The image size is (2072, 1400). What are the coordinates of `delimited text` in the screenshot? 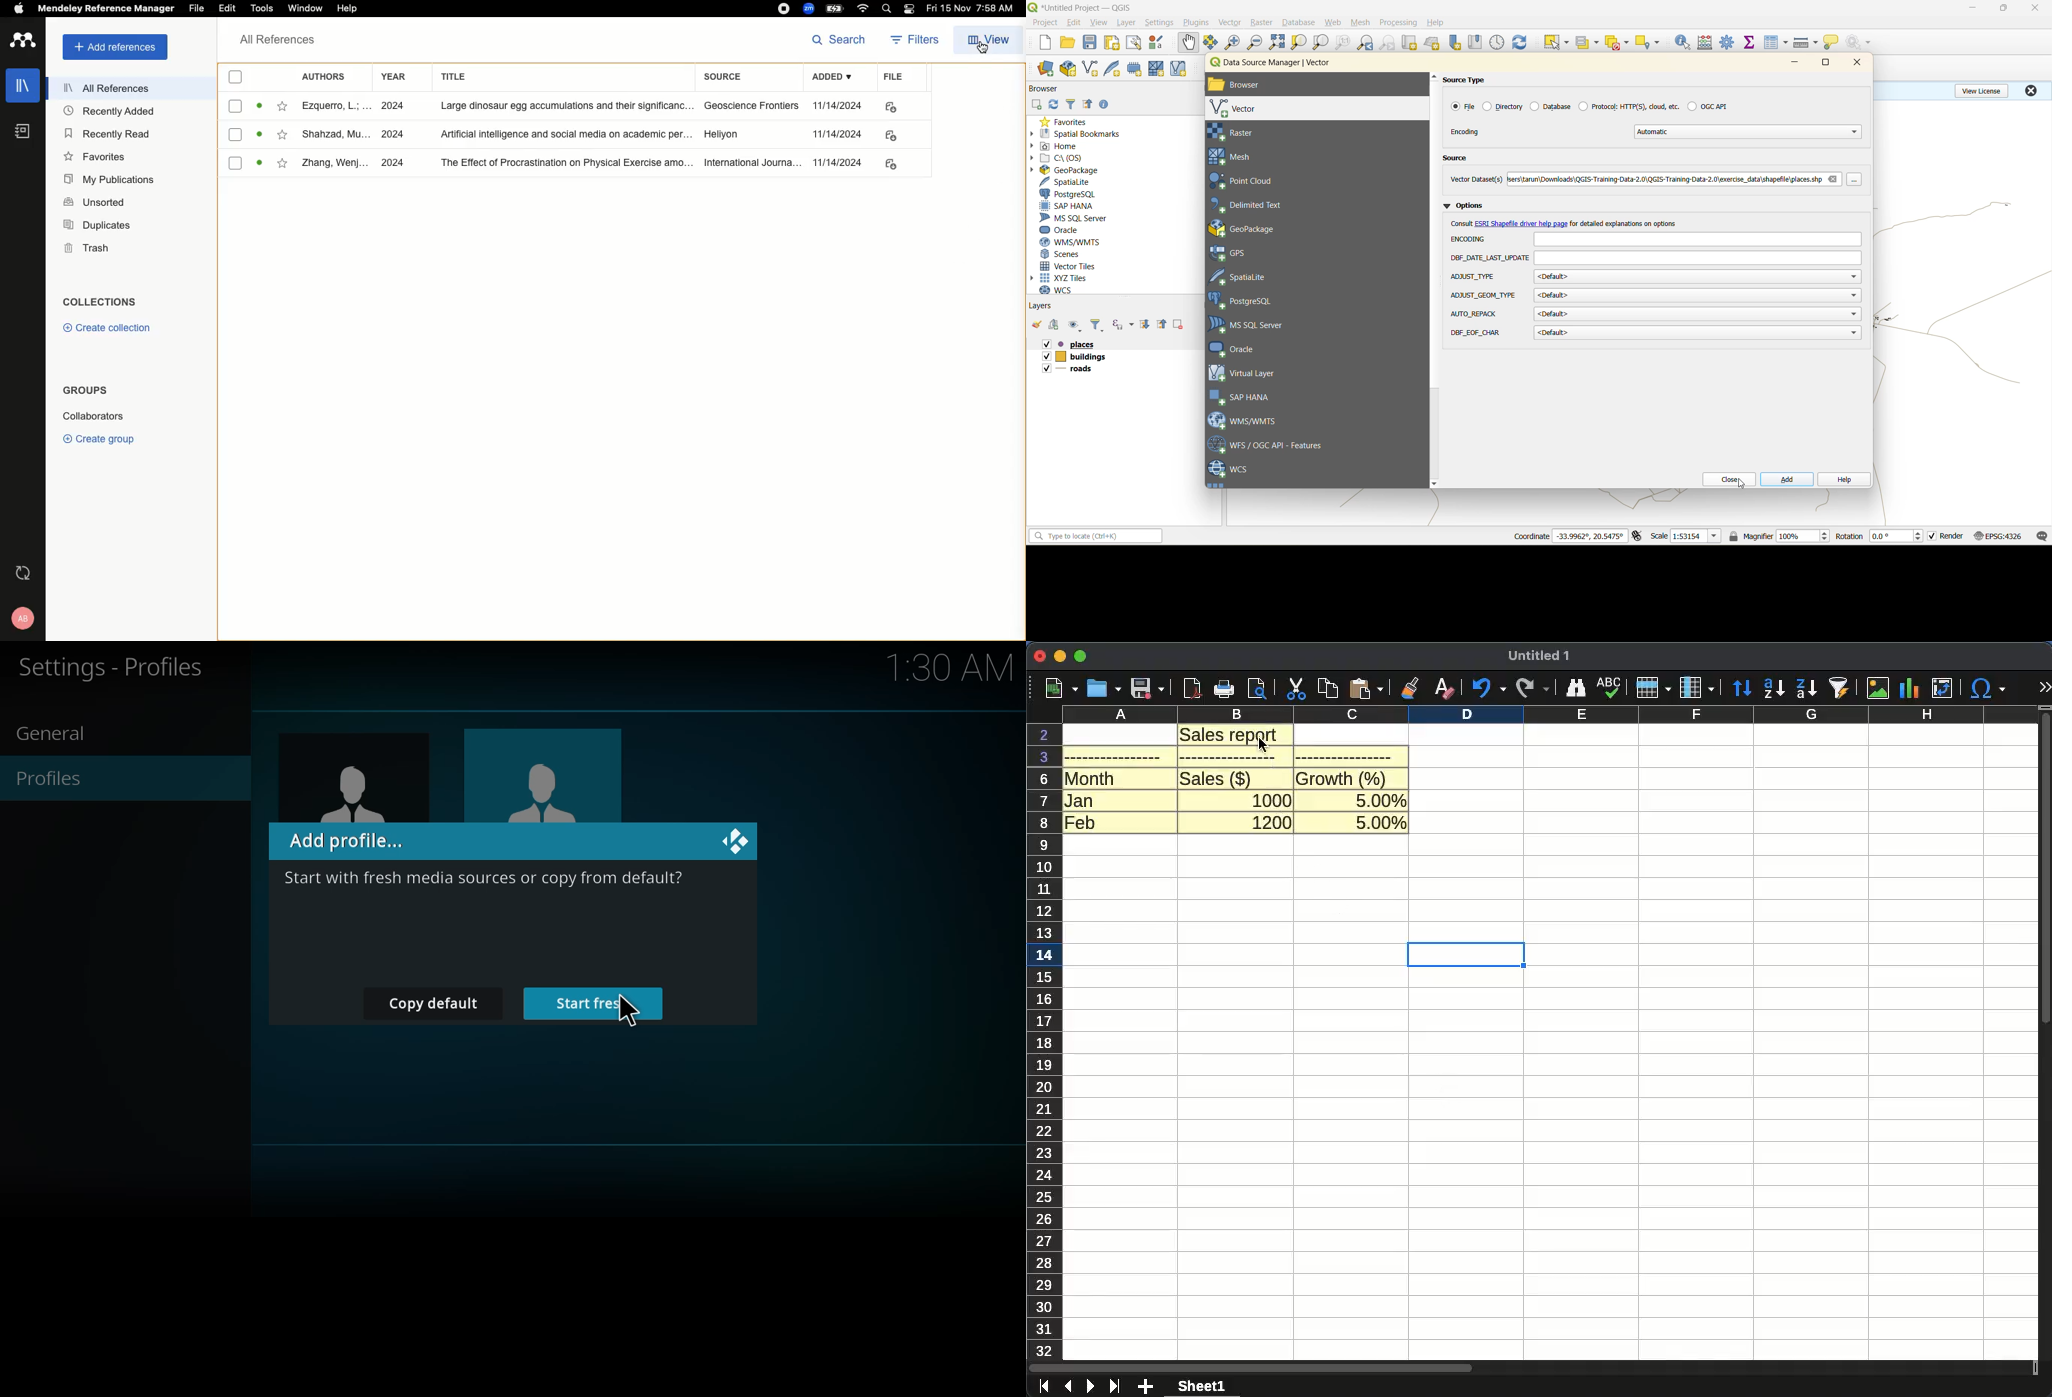 It's located at (1252, 205).